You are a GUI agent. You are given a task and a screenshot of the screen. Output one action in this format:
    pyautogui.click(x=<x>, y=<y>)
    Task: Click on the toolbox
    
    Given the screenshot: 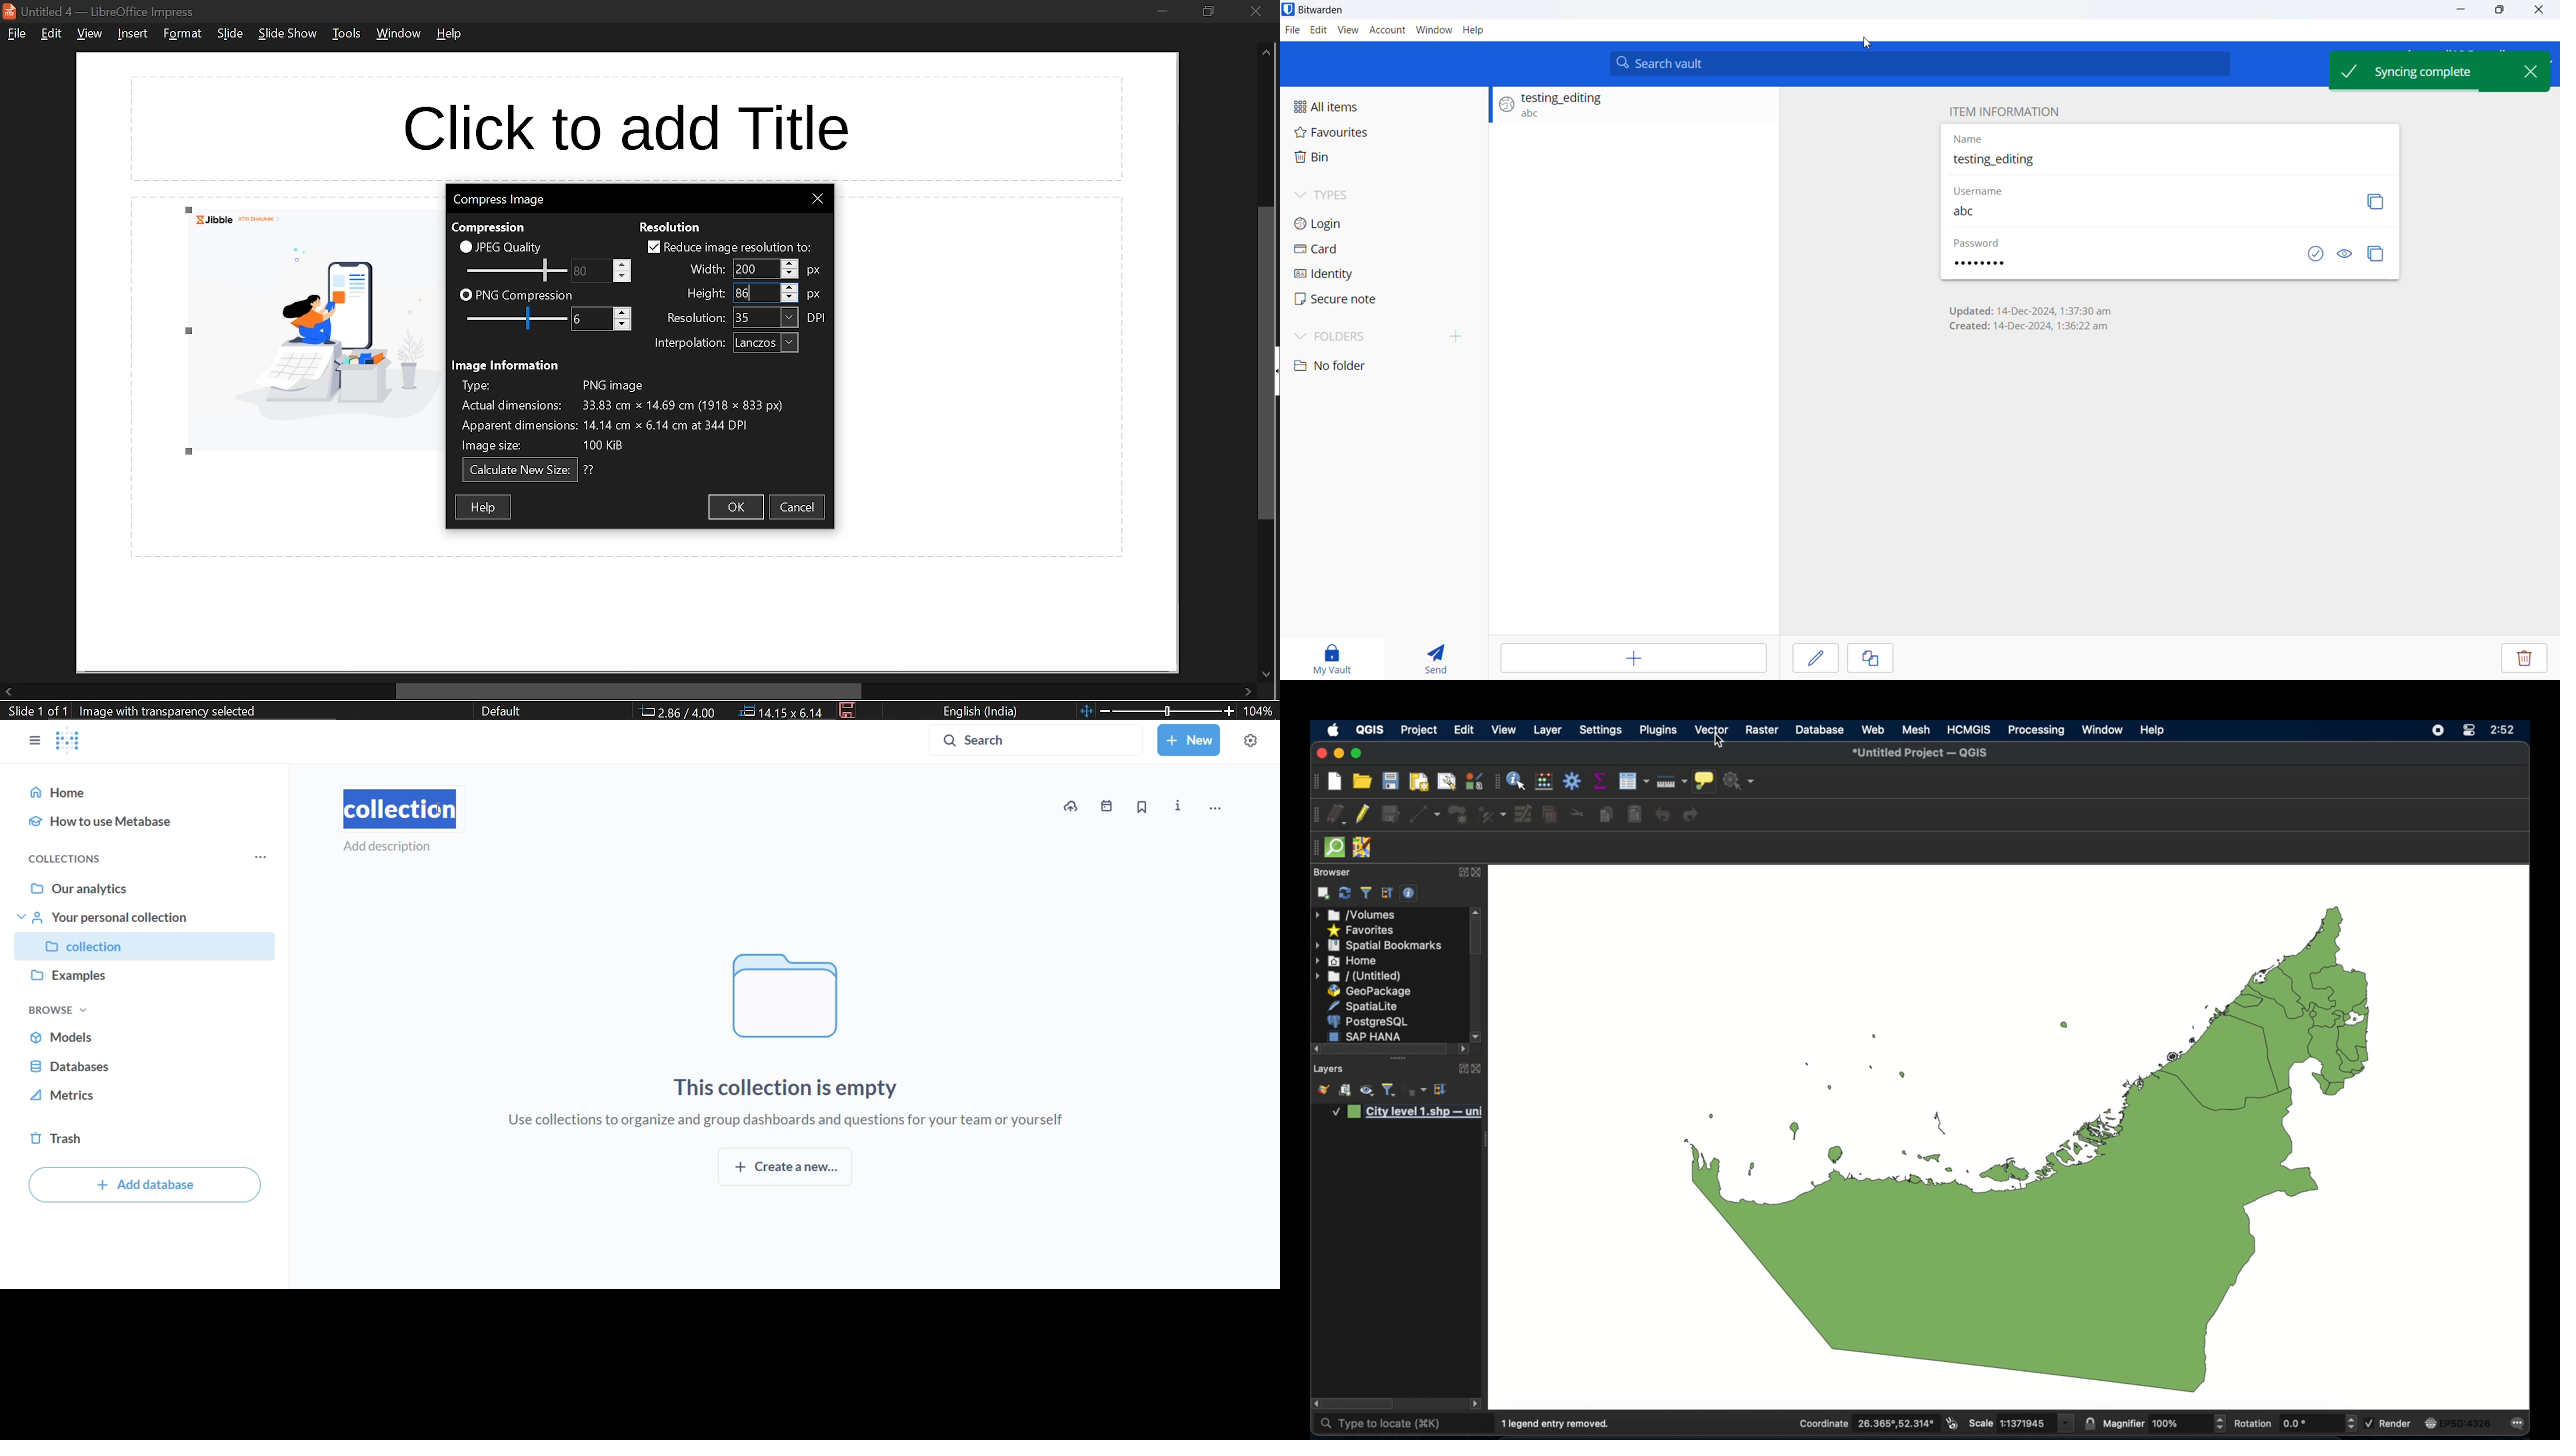 What is the action you would take?
    pyautogui.click(x=1573, y=781)
    